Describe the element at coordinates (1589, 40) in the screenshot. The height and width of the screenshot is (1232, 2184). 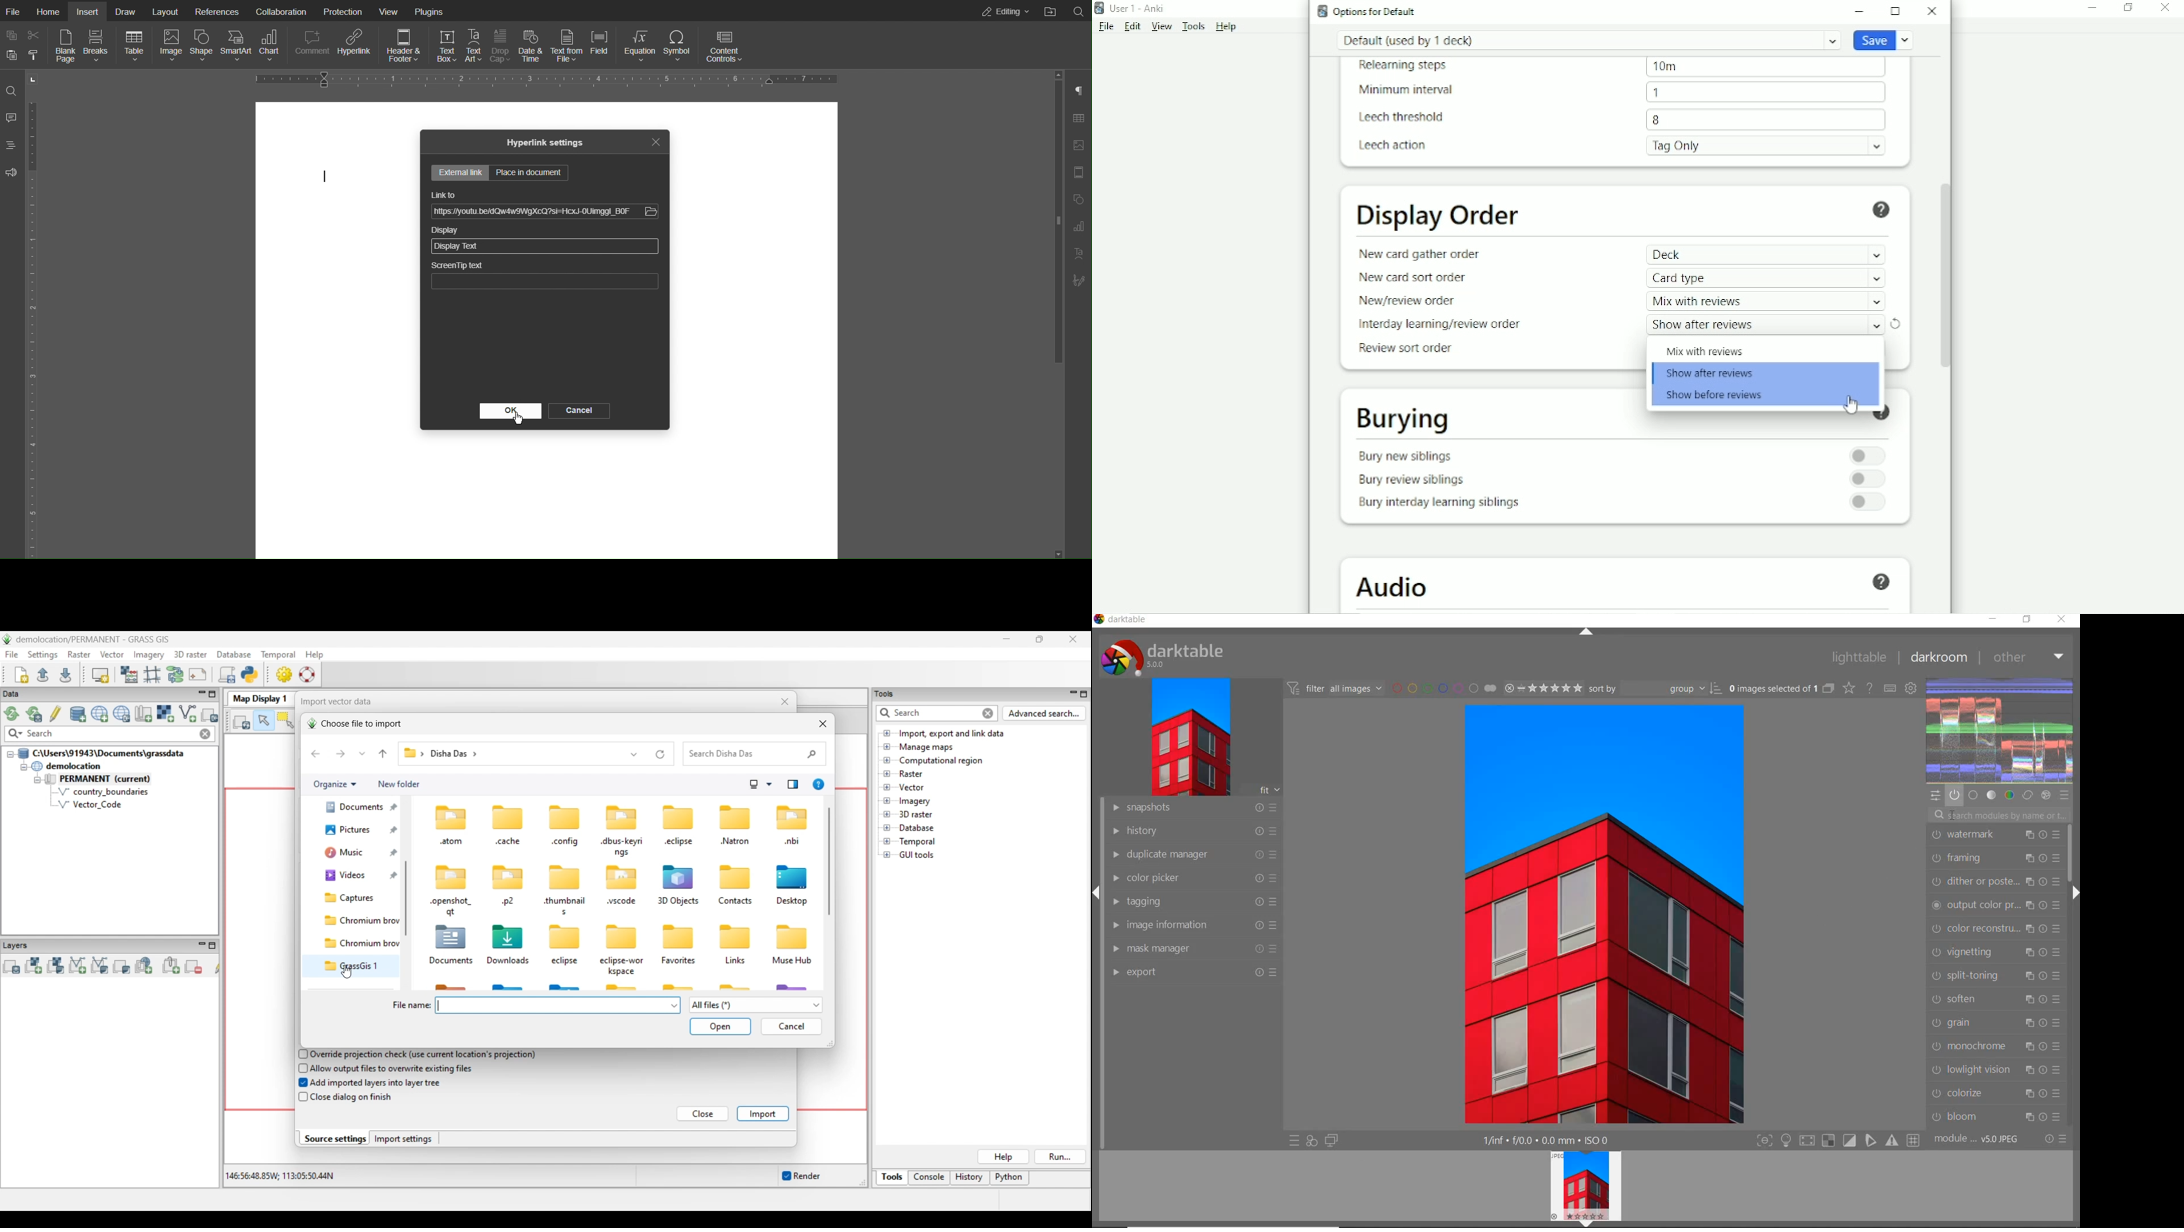
I see `Default (used by 1 deck)` at that location.